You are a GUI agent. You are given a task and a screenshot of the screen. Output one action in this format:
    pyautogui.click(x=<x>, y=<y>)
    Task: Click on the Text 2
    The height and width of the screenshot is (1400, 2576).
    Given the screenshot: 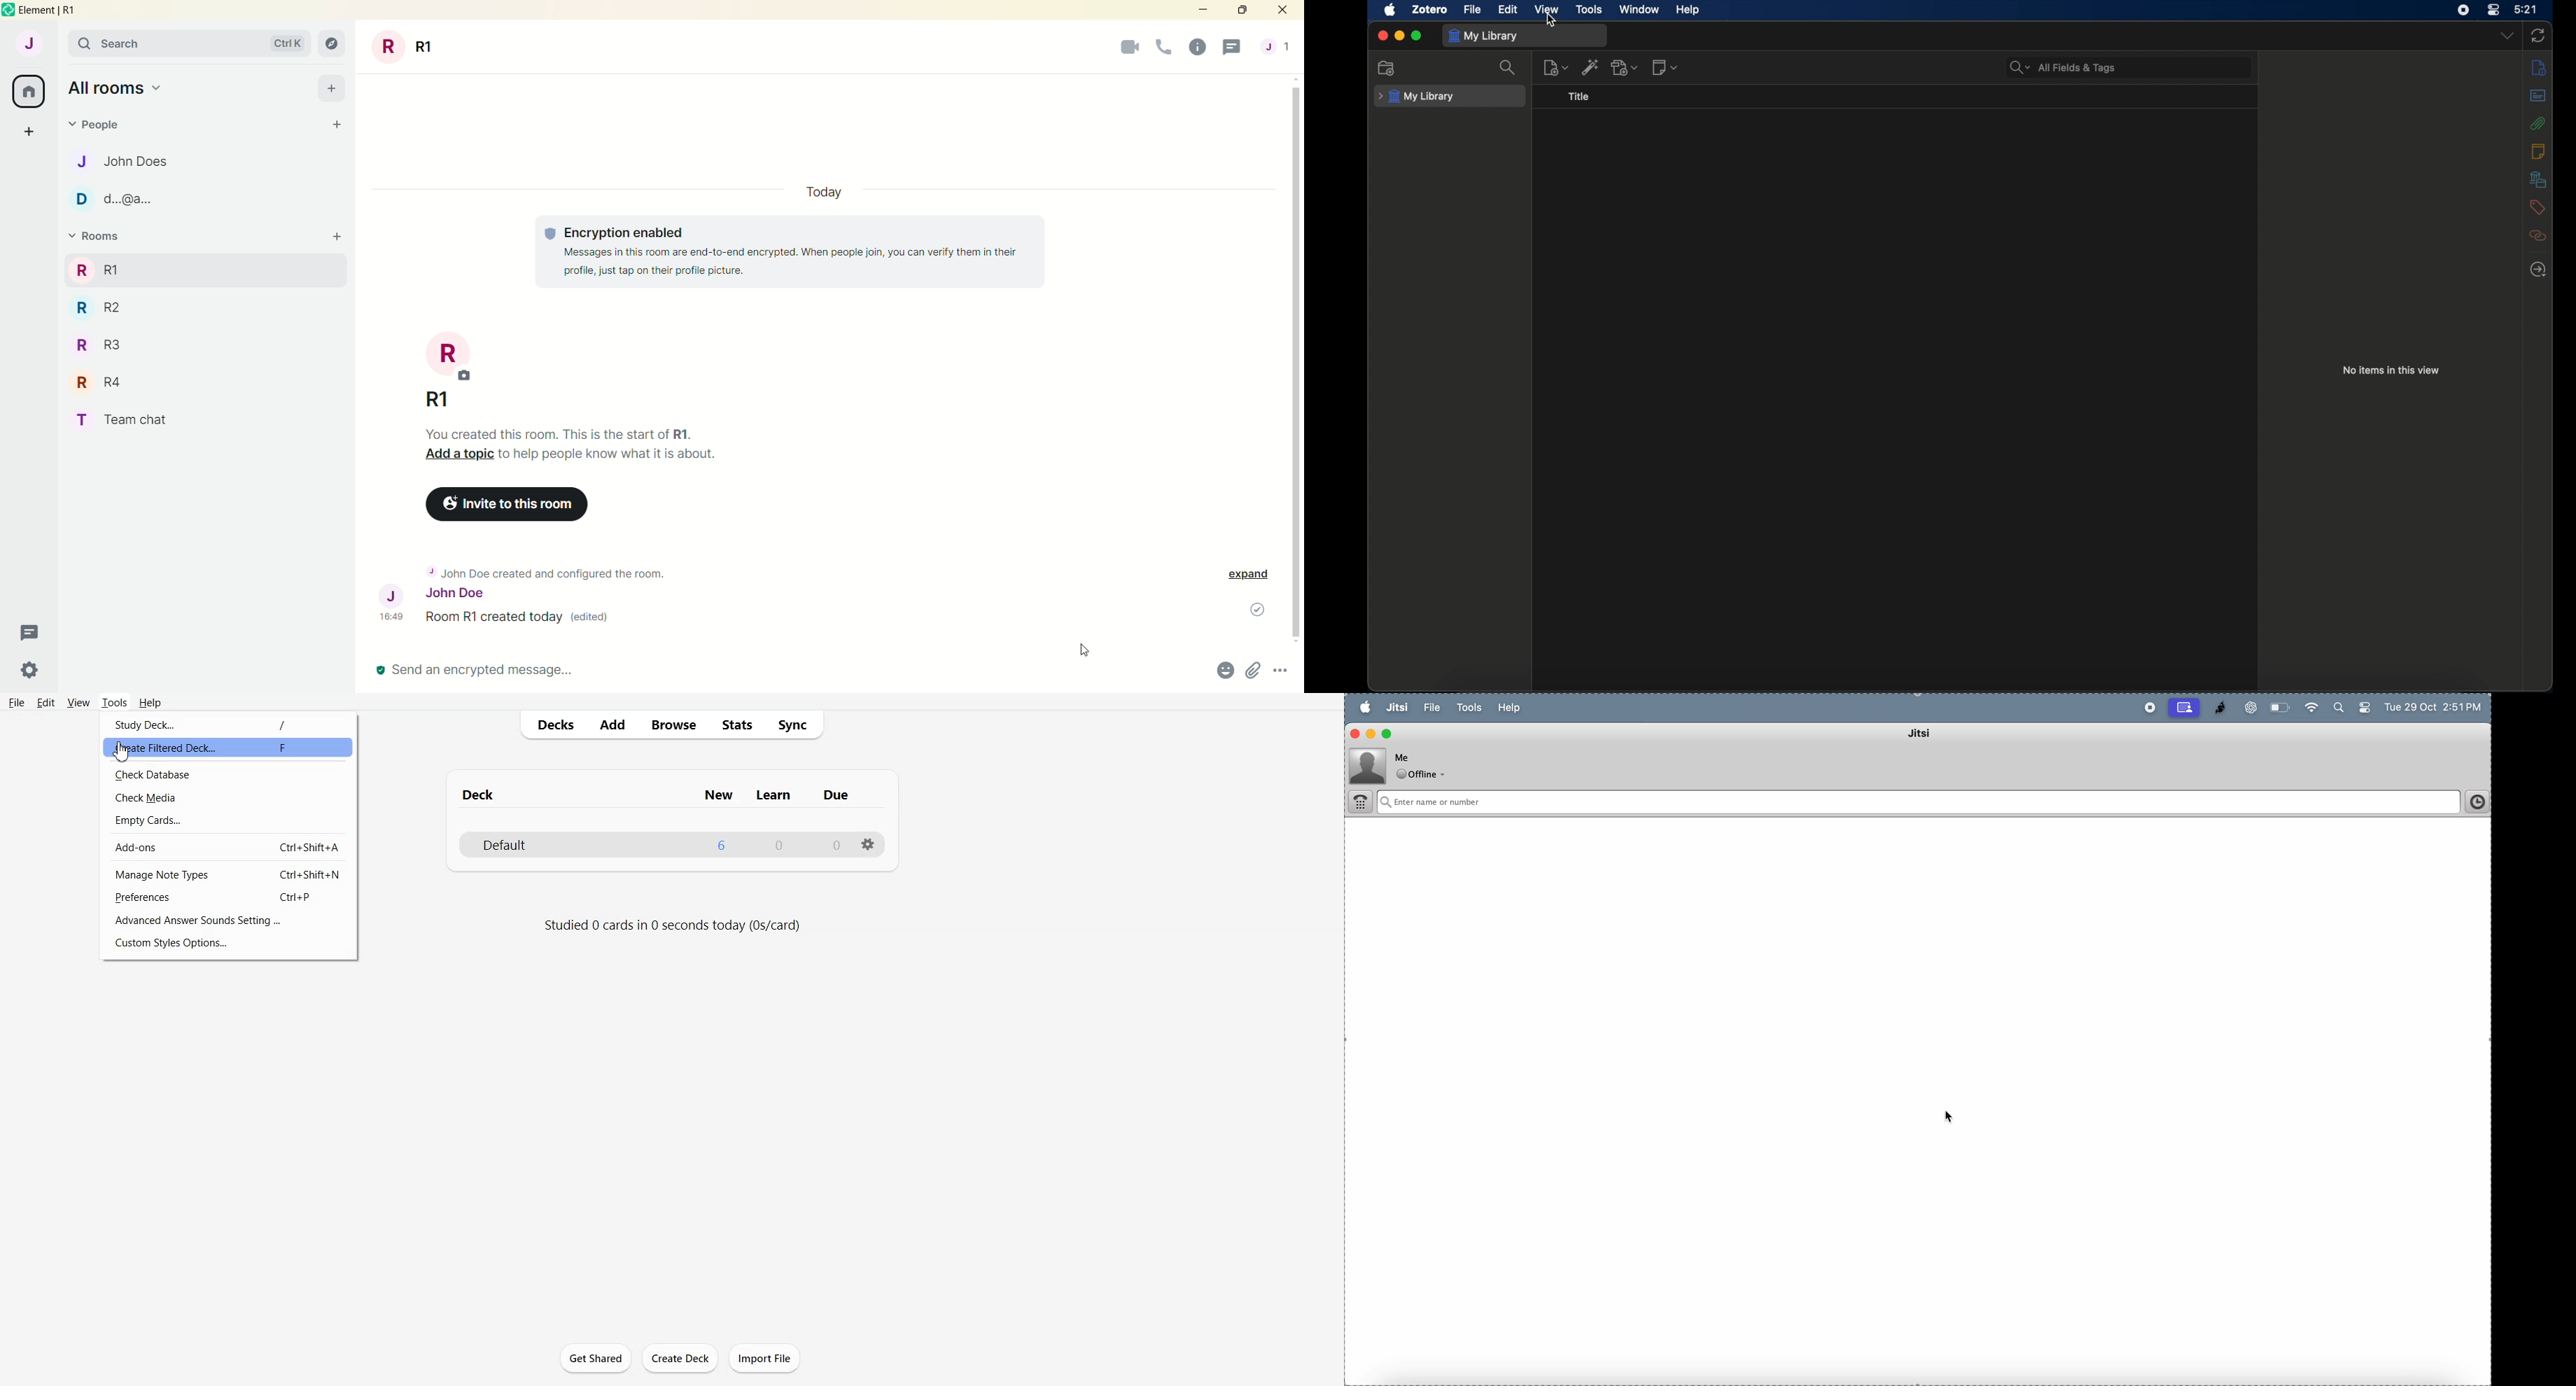 What is the action you would take?
    pyautogui.click(x=672, y=925)
    